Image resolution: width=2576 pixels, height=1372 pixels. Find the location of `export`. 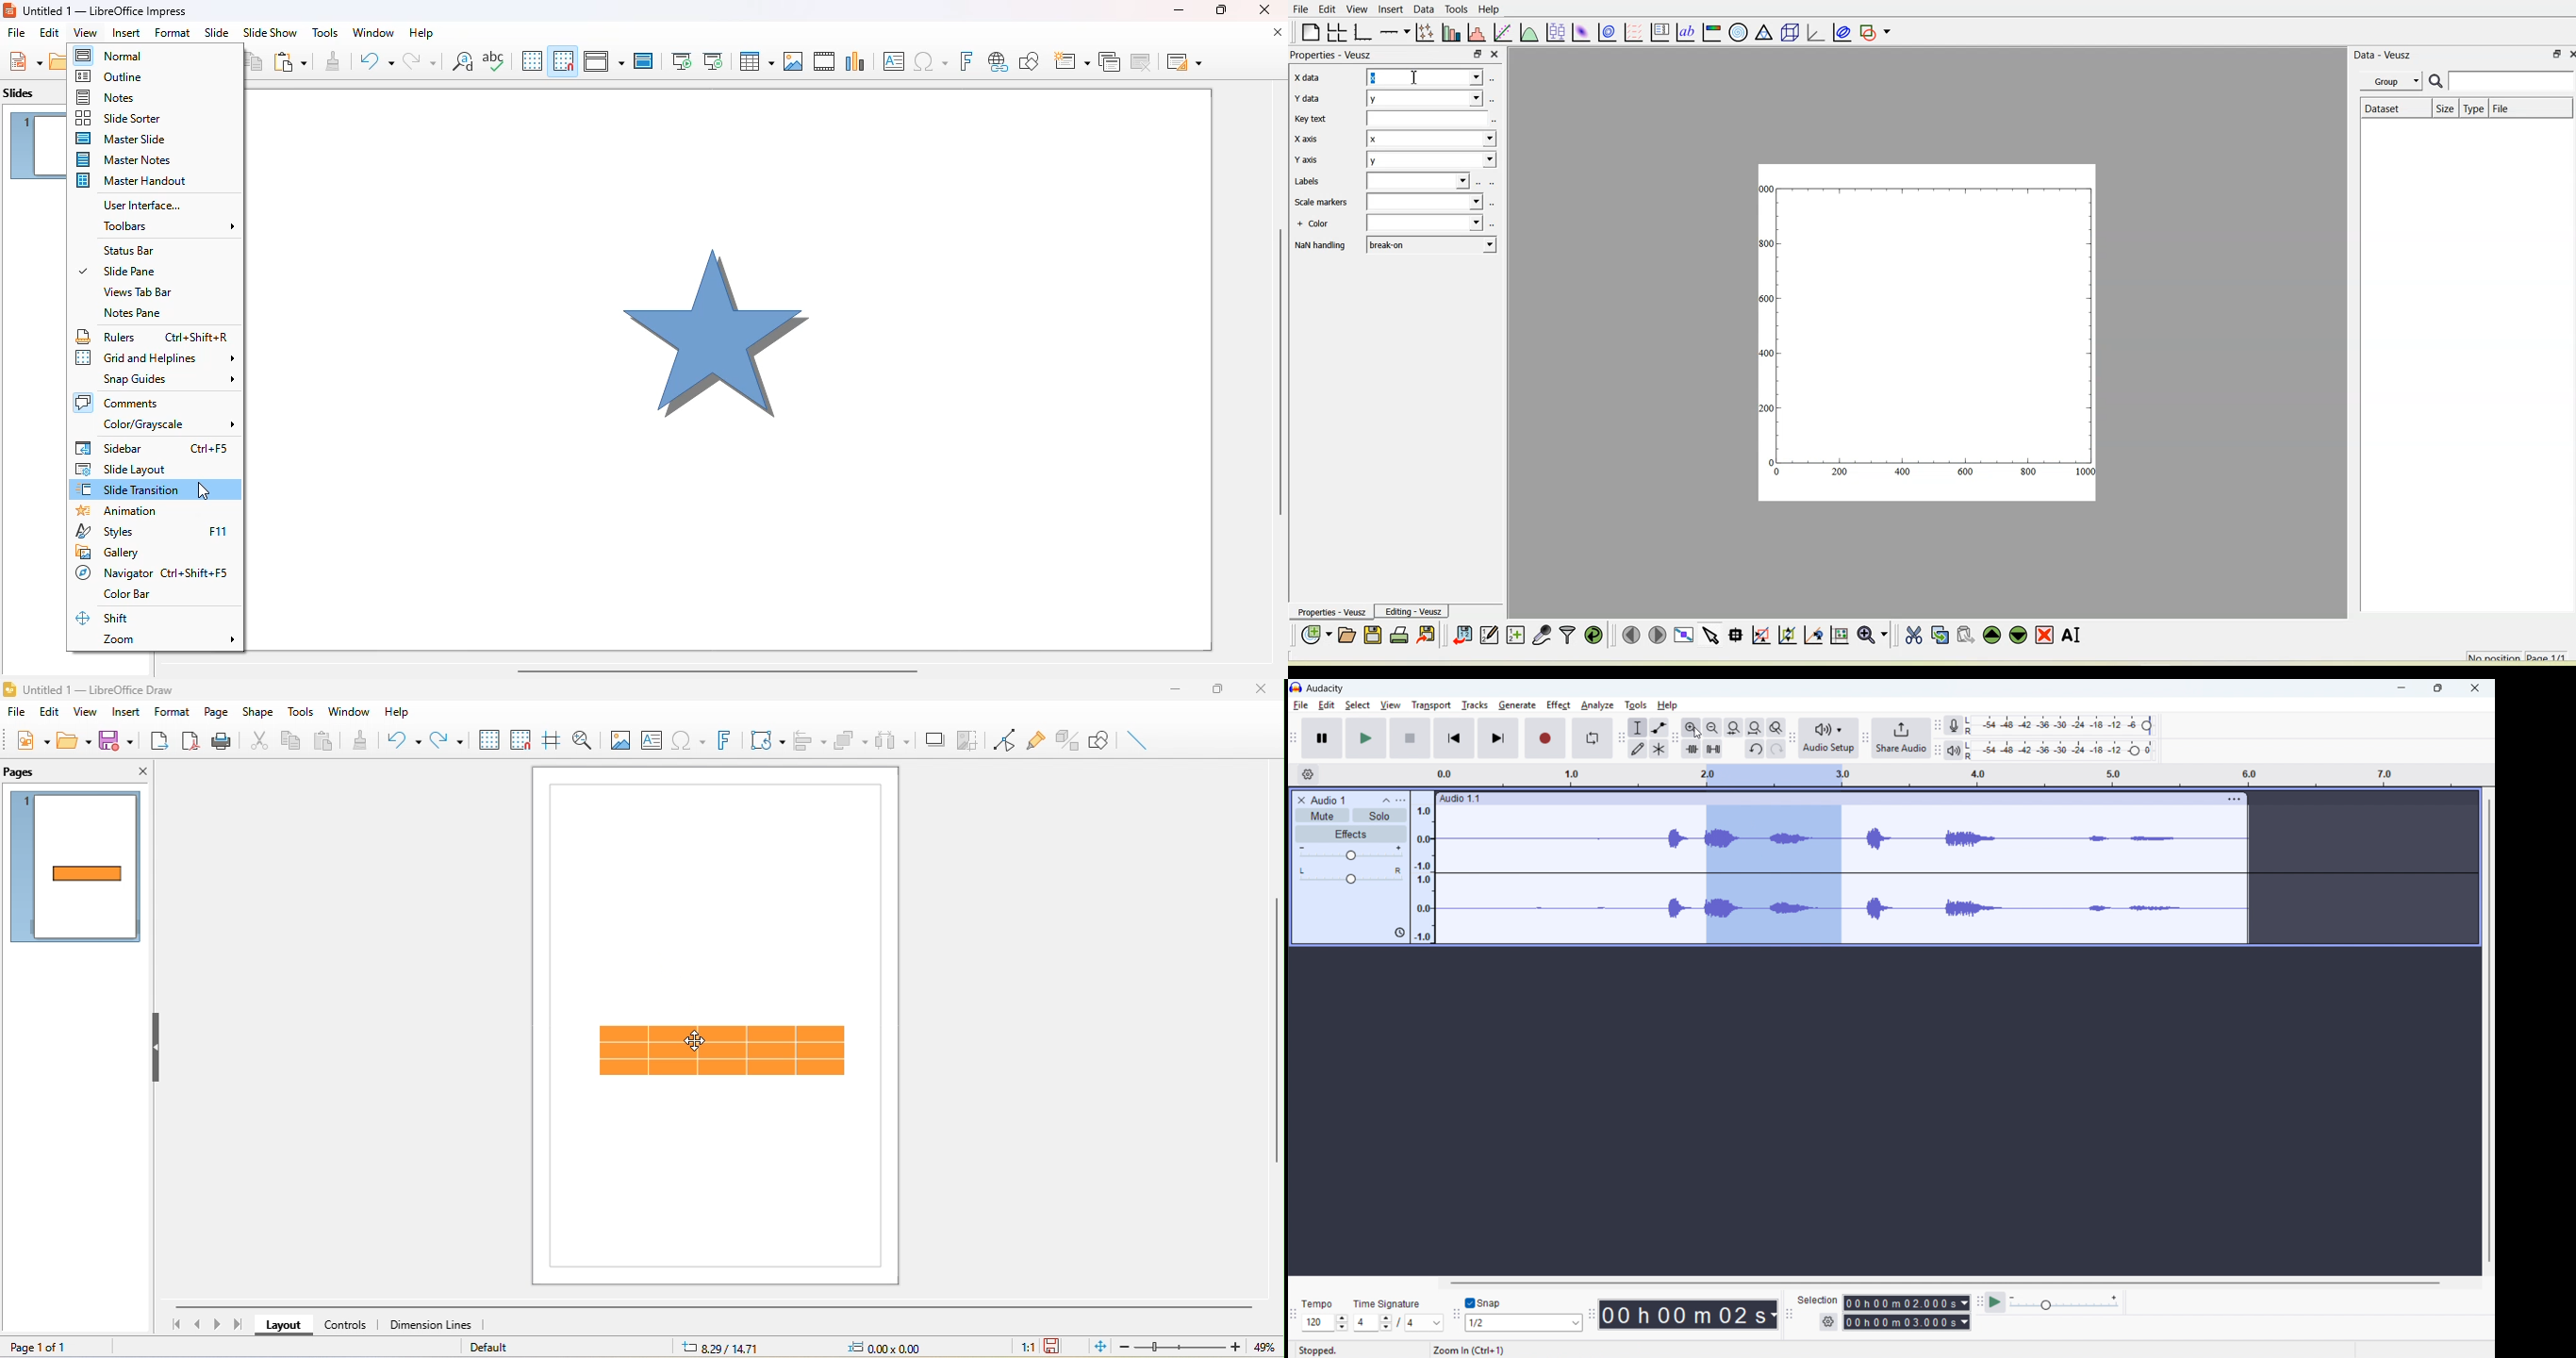

export is located at coordinates (158, 742).